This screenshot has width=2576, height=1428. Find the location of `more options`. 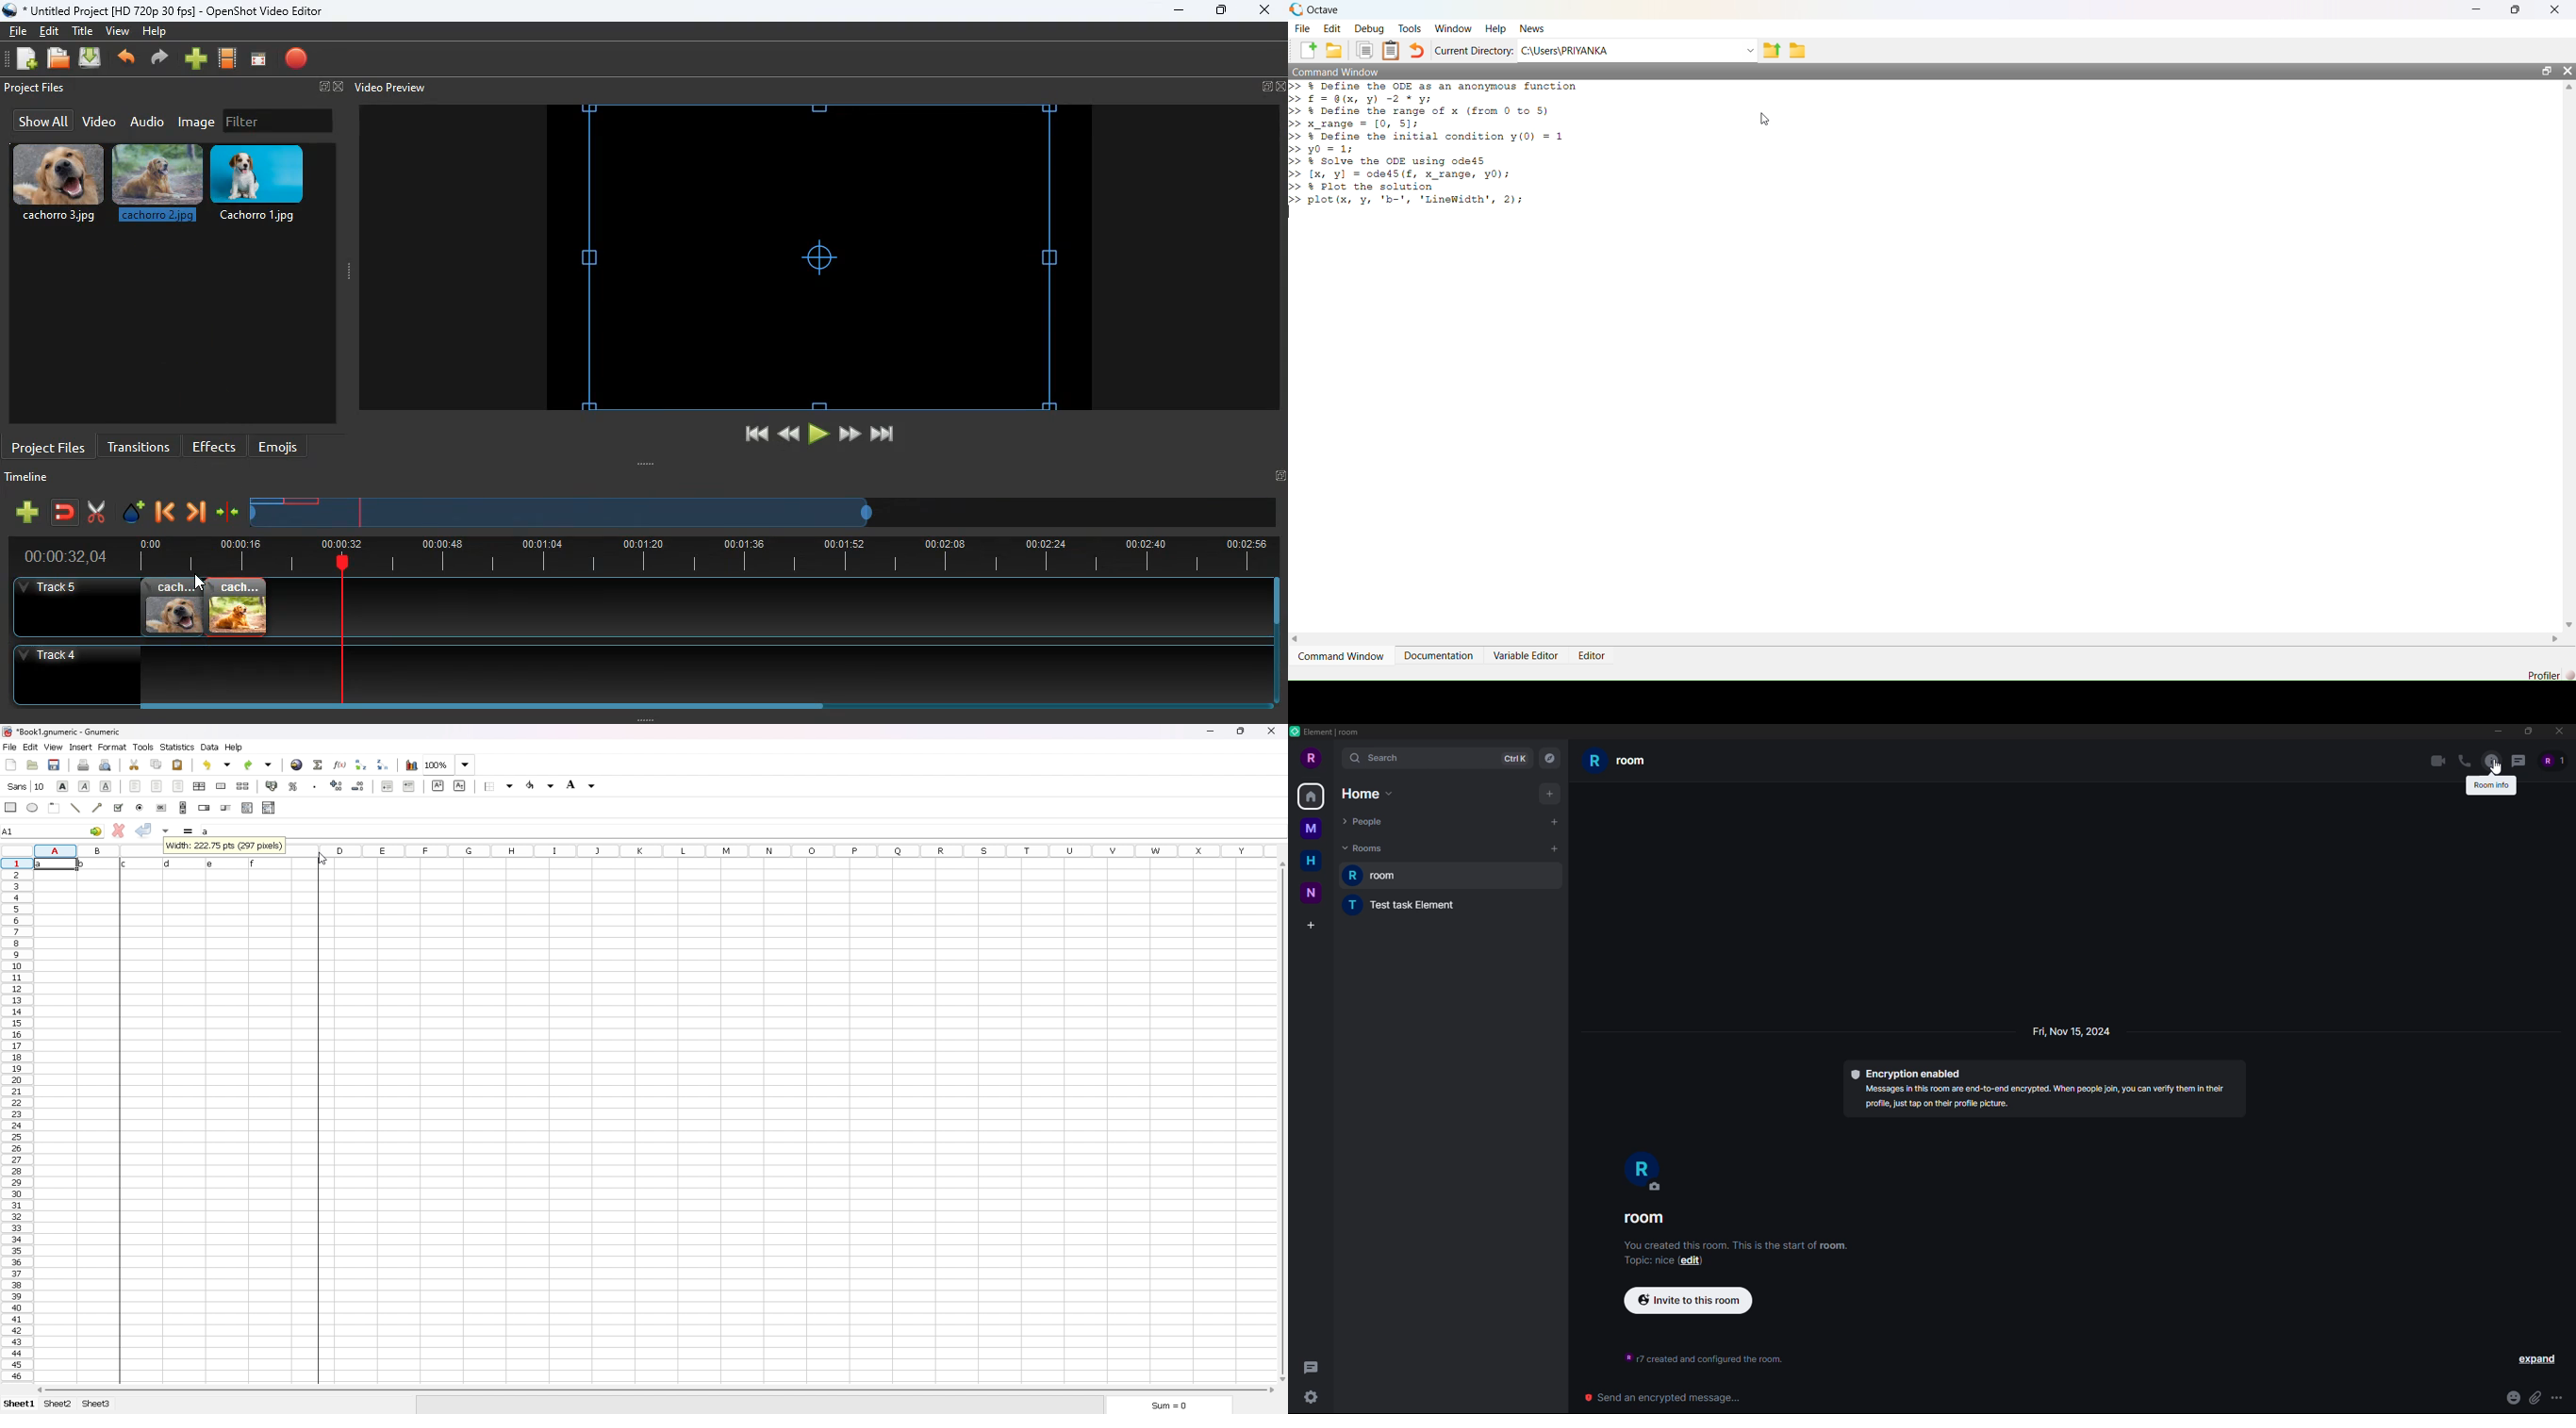

more options is located at coordinates (2559, 1397).